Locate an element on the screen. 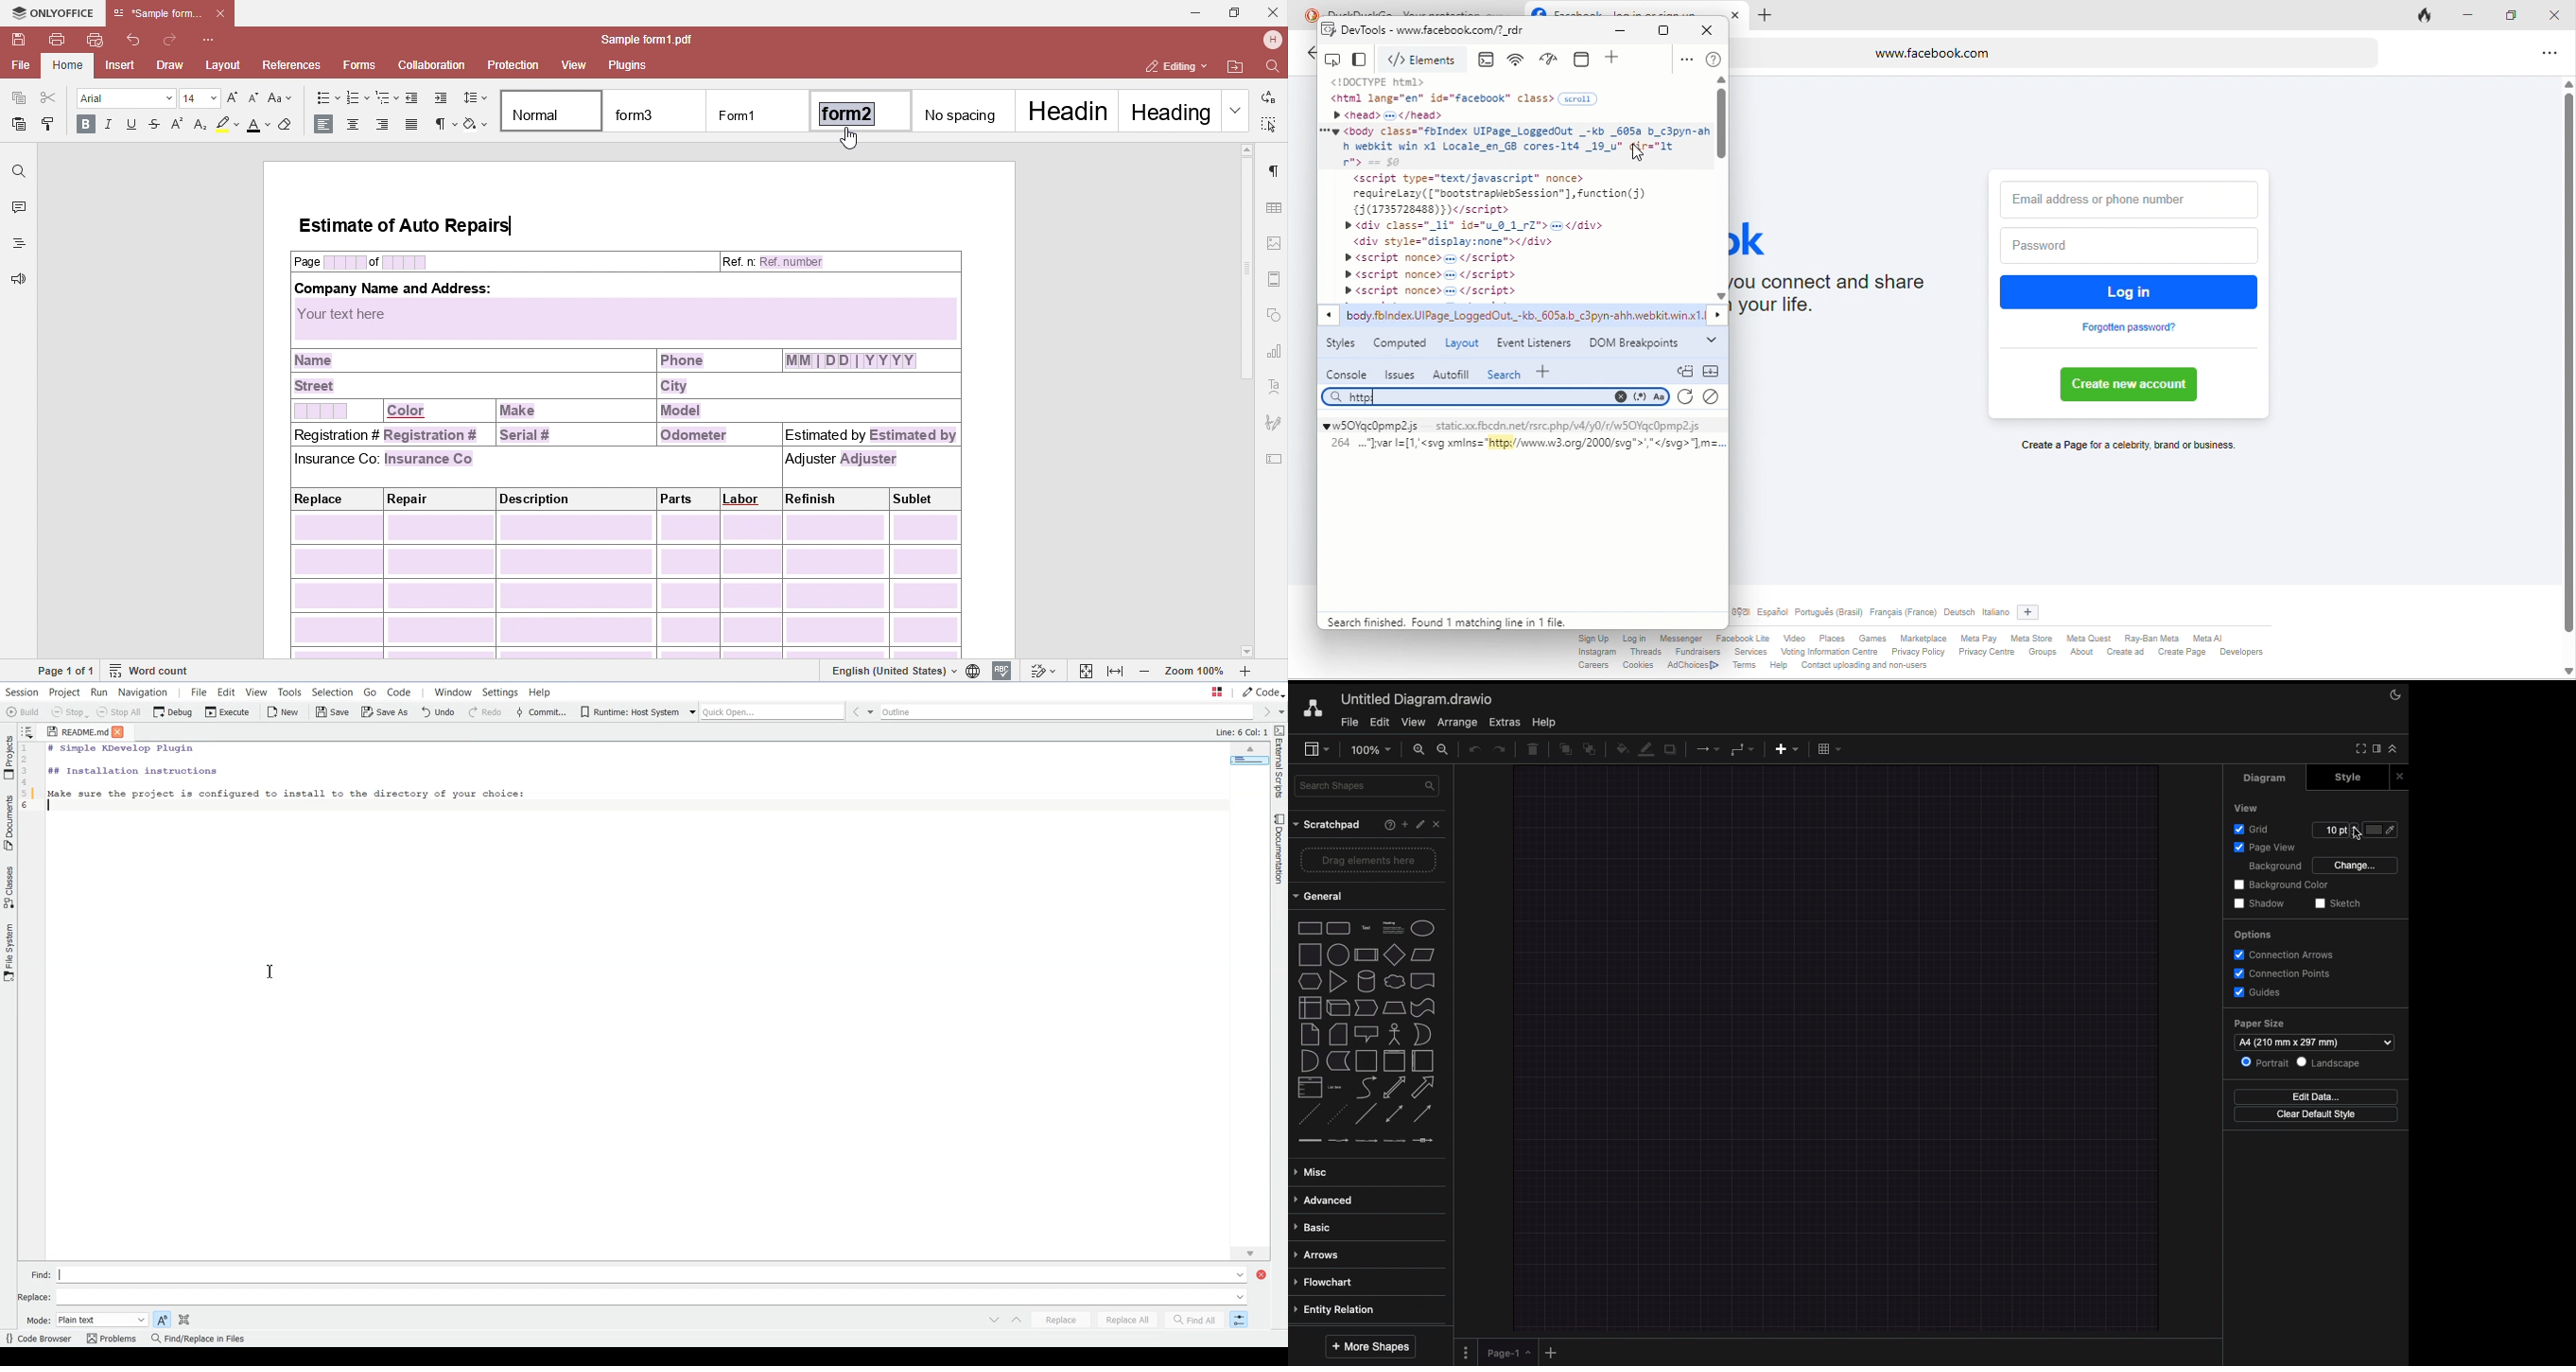 The height and width of the screenshot is (1372, 2576). Sketch is located at coordinates (2342, 904).